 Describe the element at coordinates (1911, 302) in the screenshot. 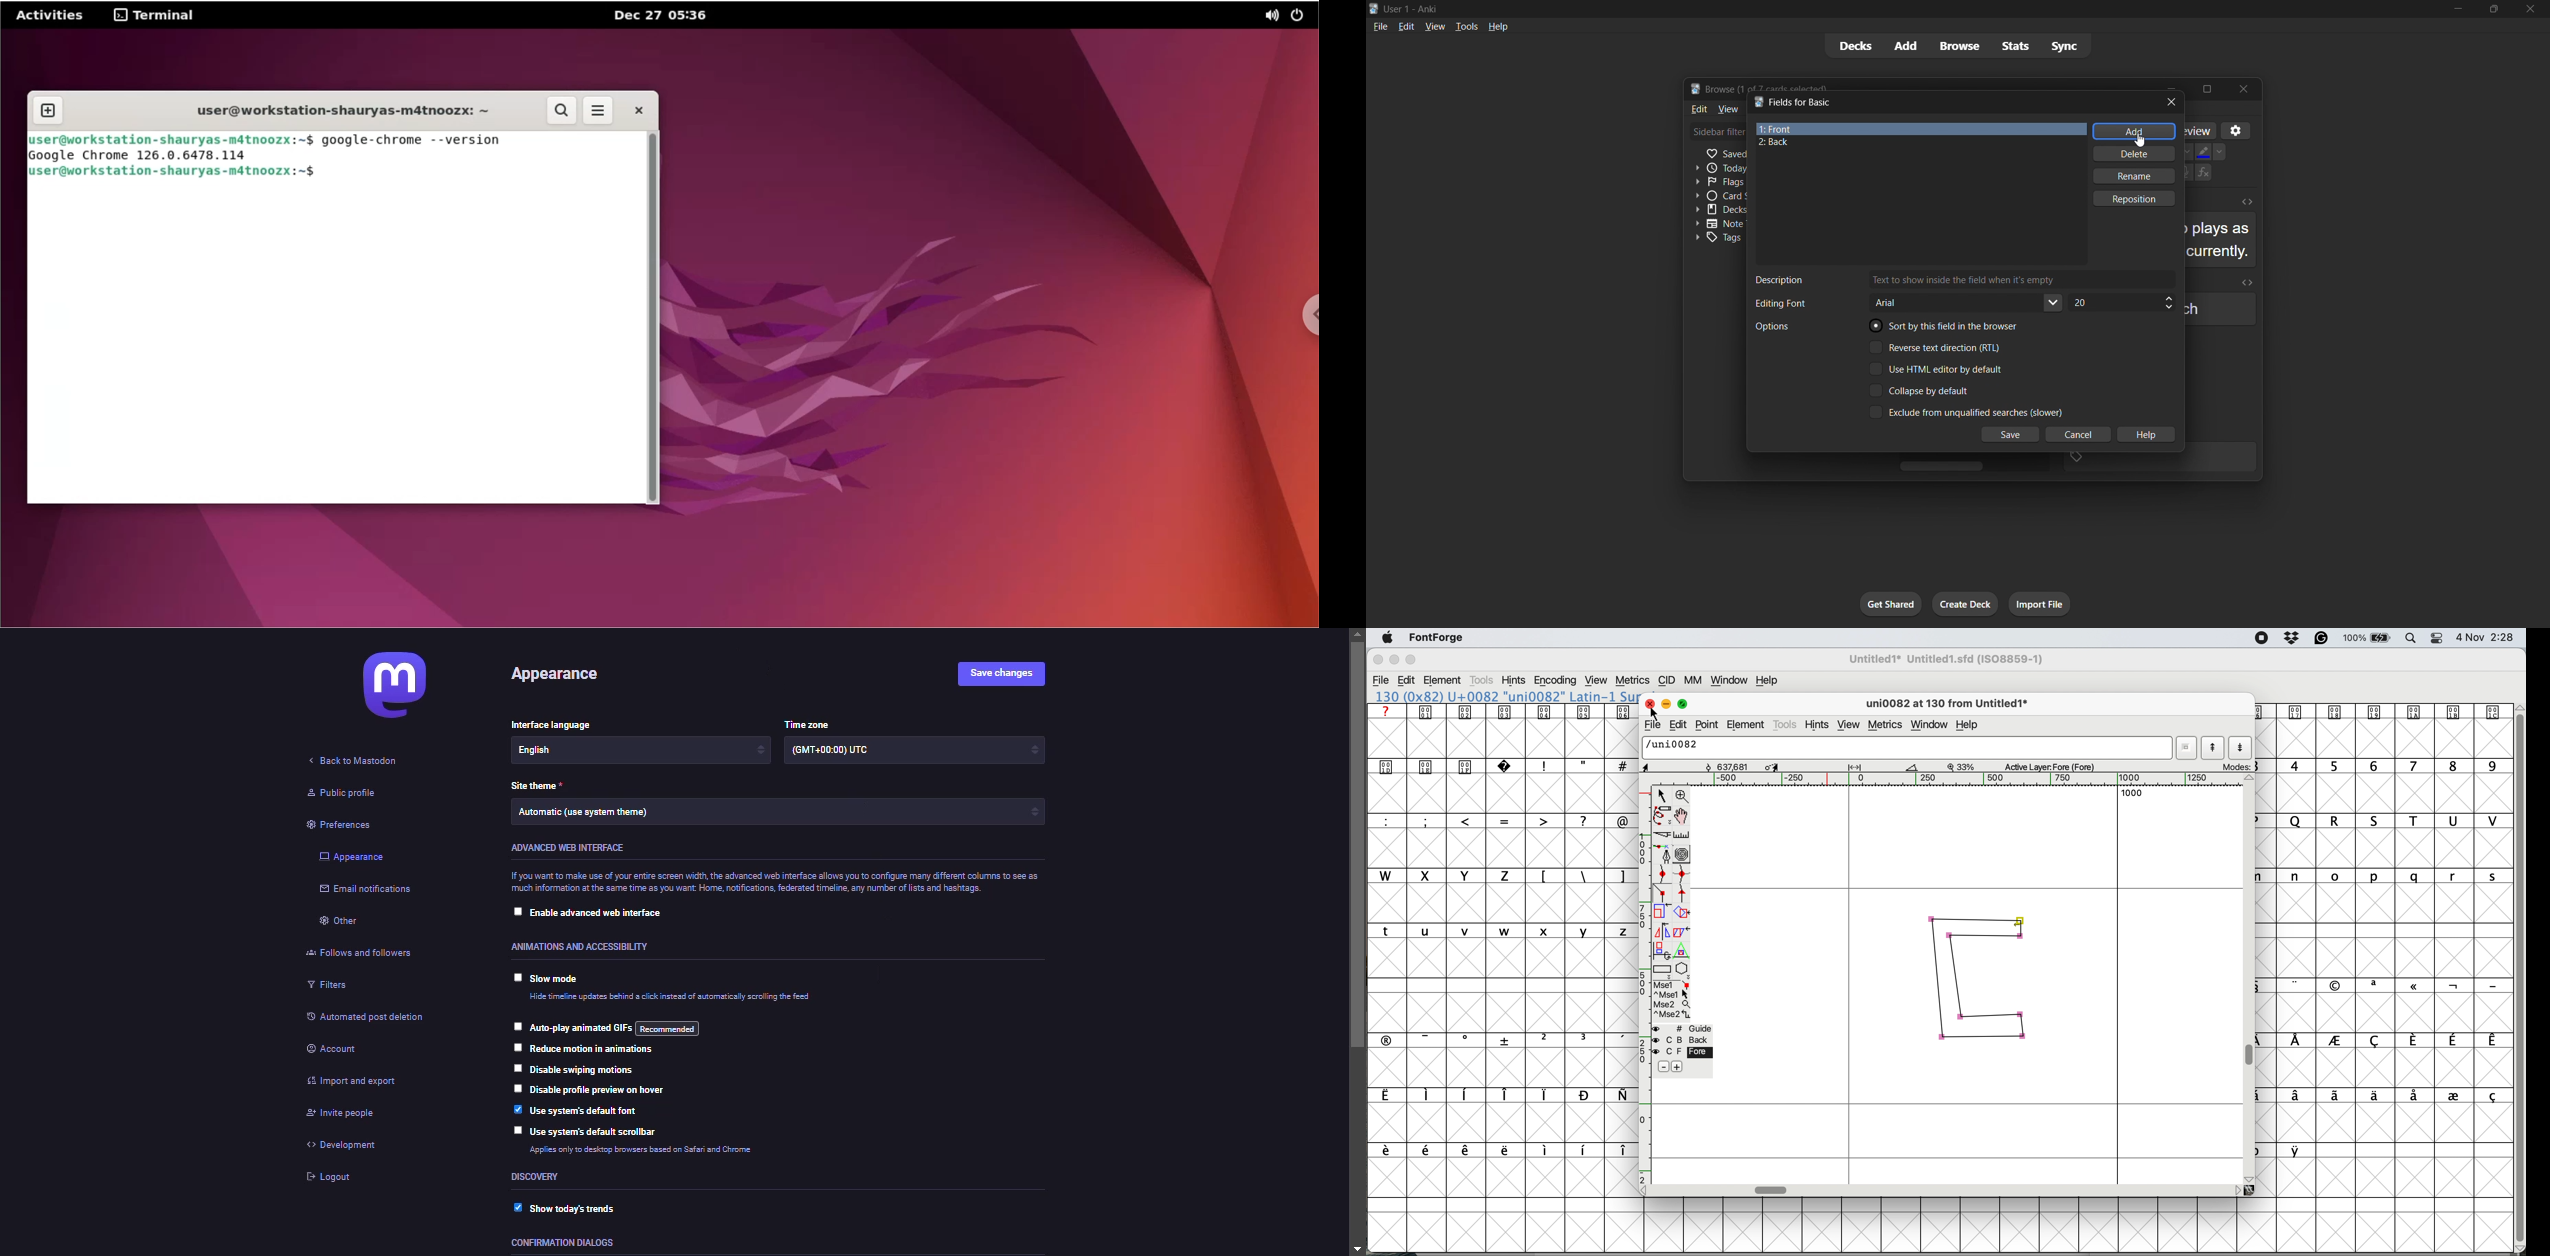

I see `field font` at that location.